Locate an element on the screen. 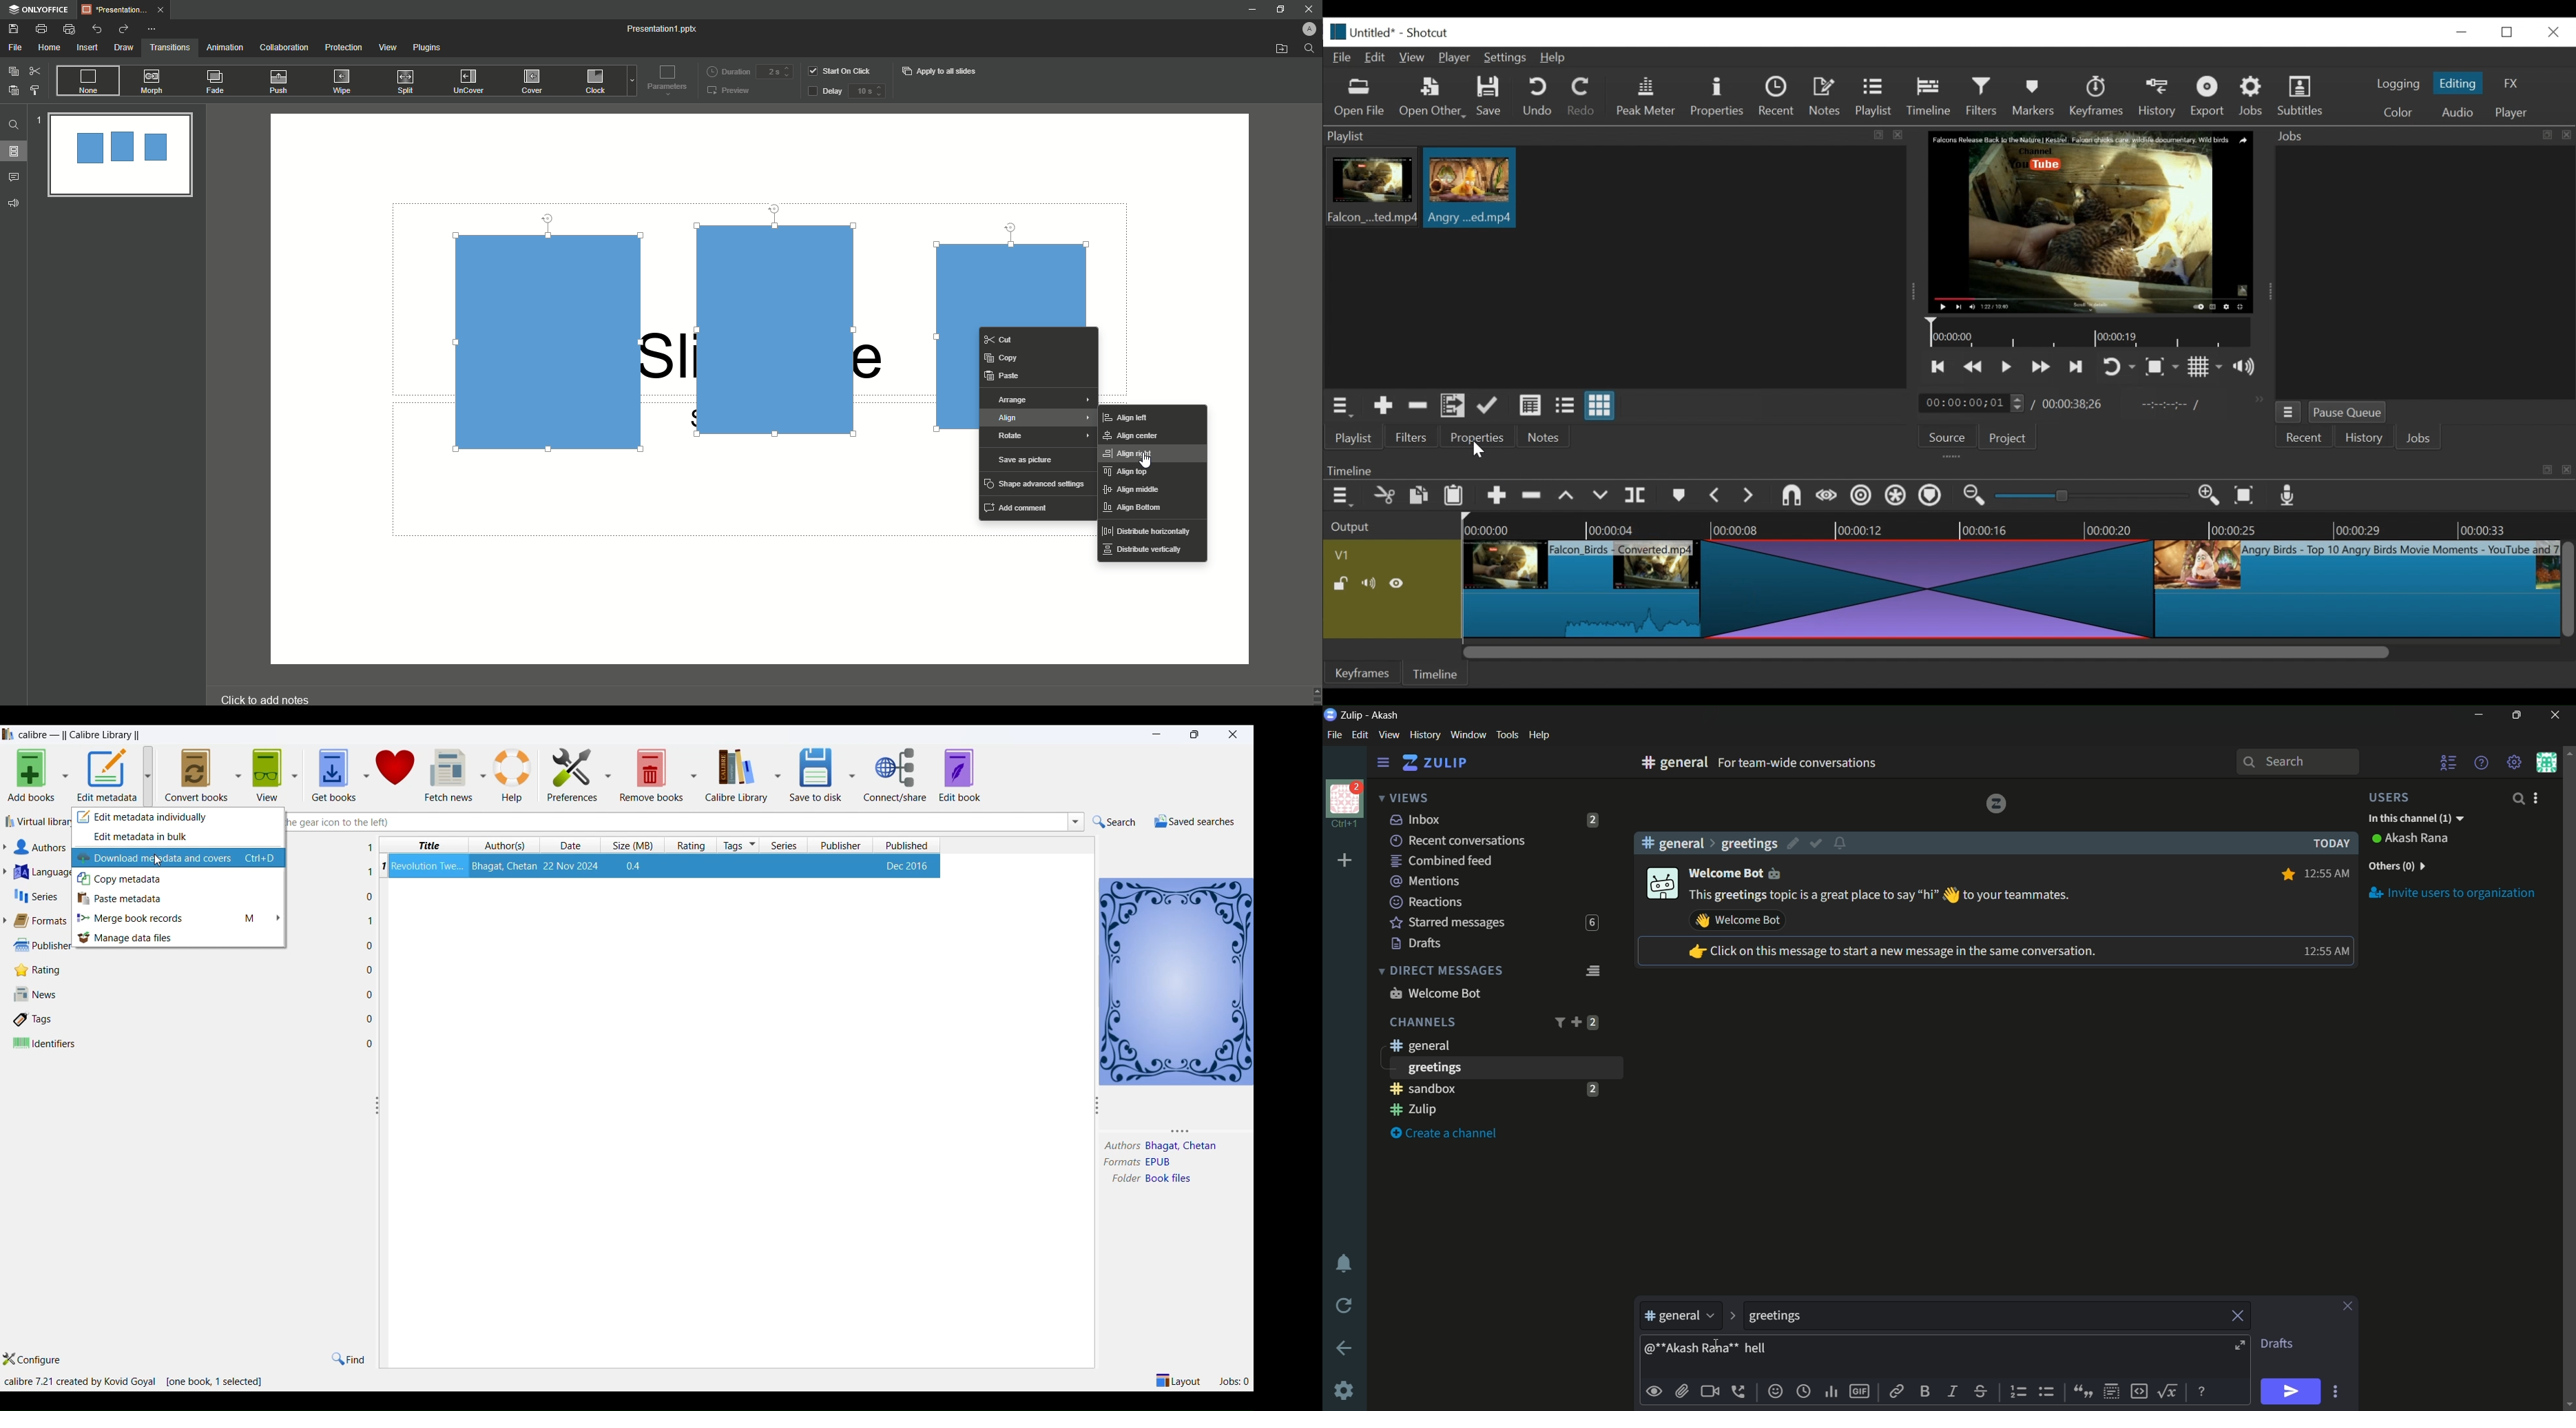  Comments is located at coordinates (17, 176).